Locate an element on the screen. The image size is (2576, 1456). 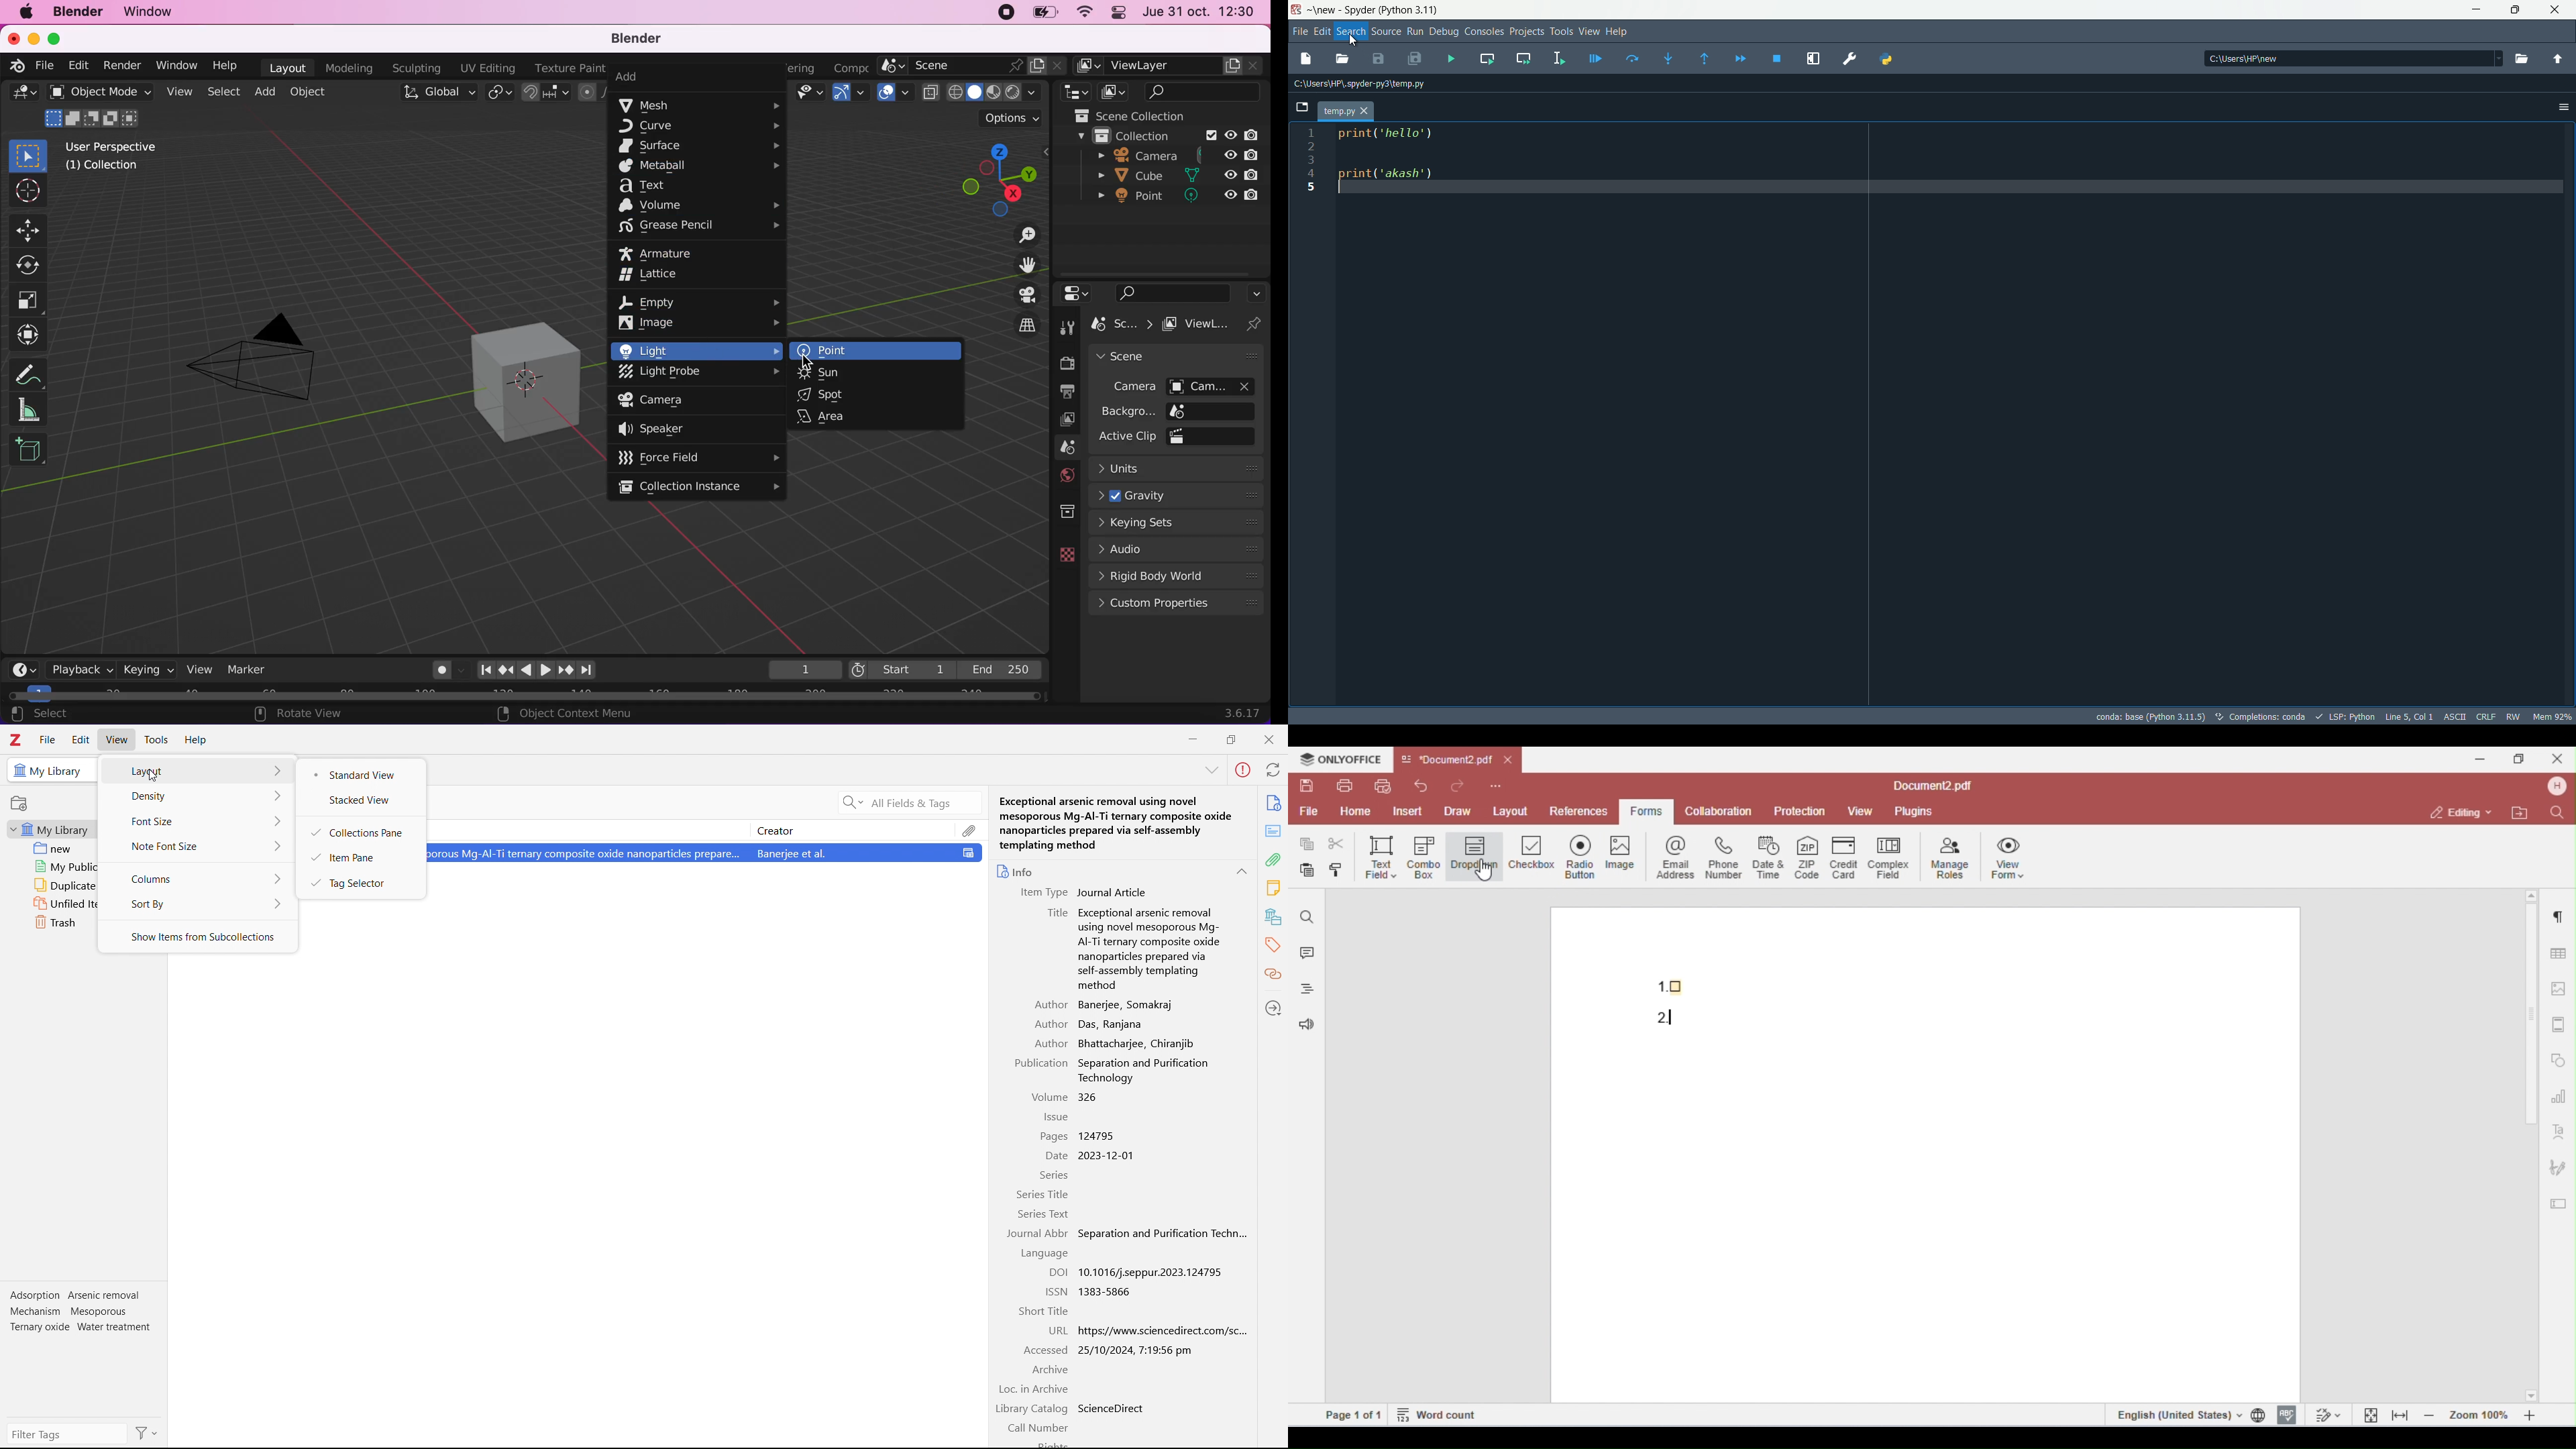
minimize is located at coordinates (1194, 738).